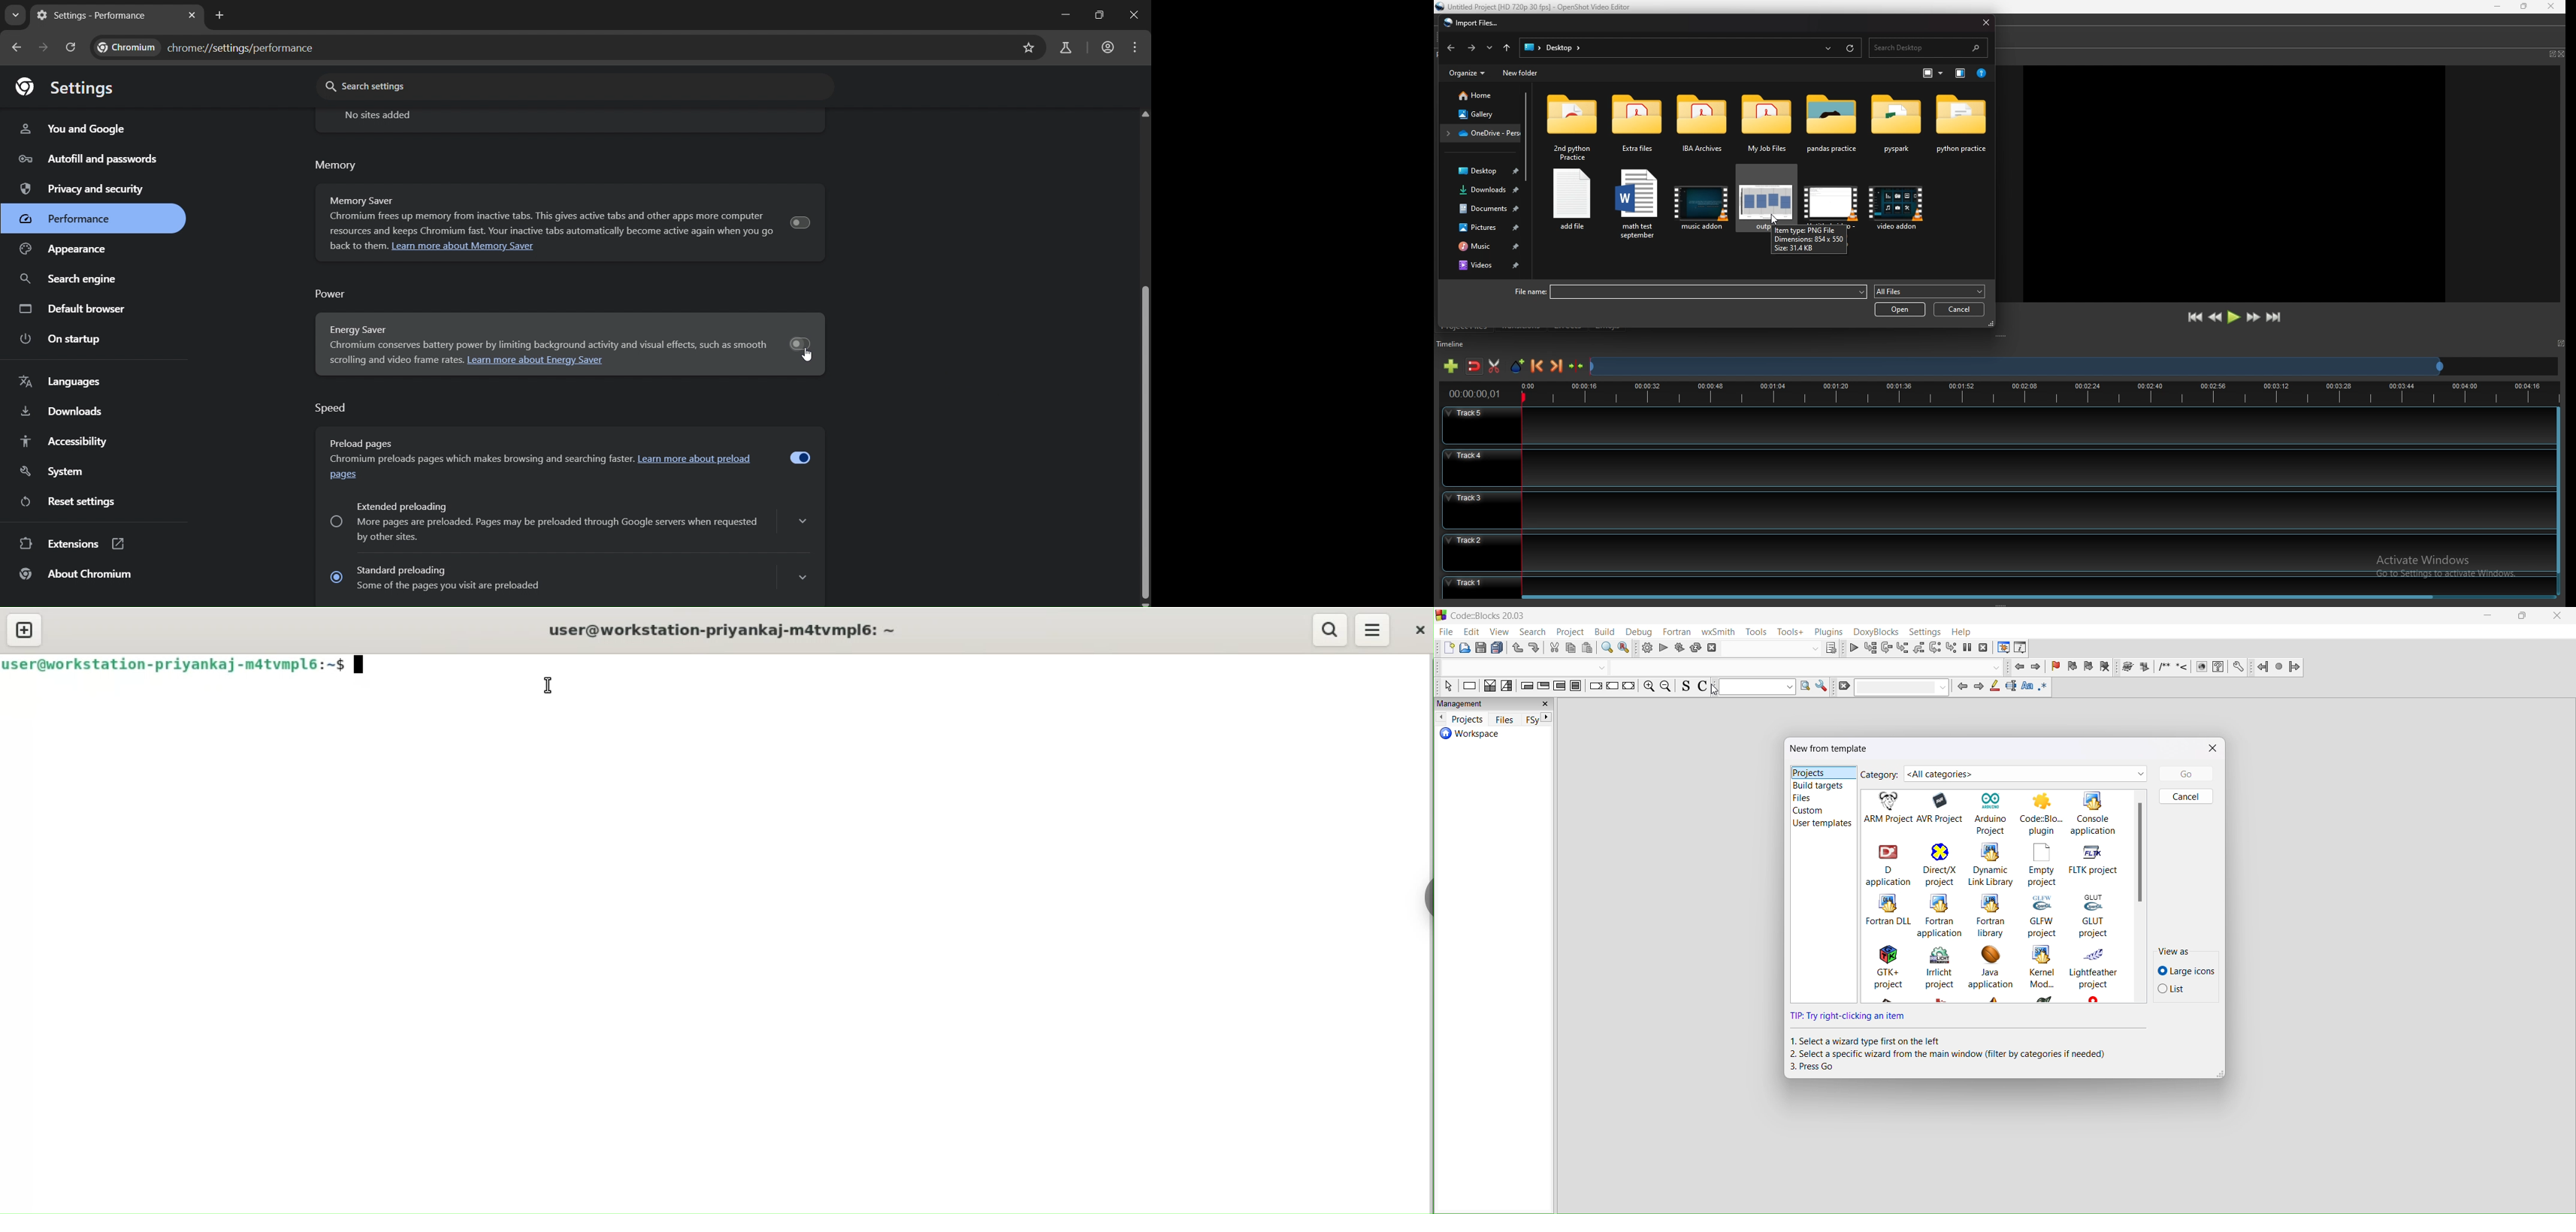 This screenshot has width=2576, height=1232. Describe the element at coordinates (1936, 648) in the screenshot. I see `next instruction` at that location.